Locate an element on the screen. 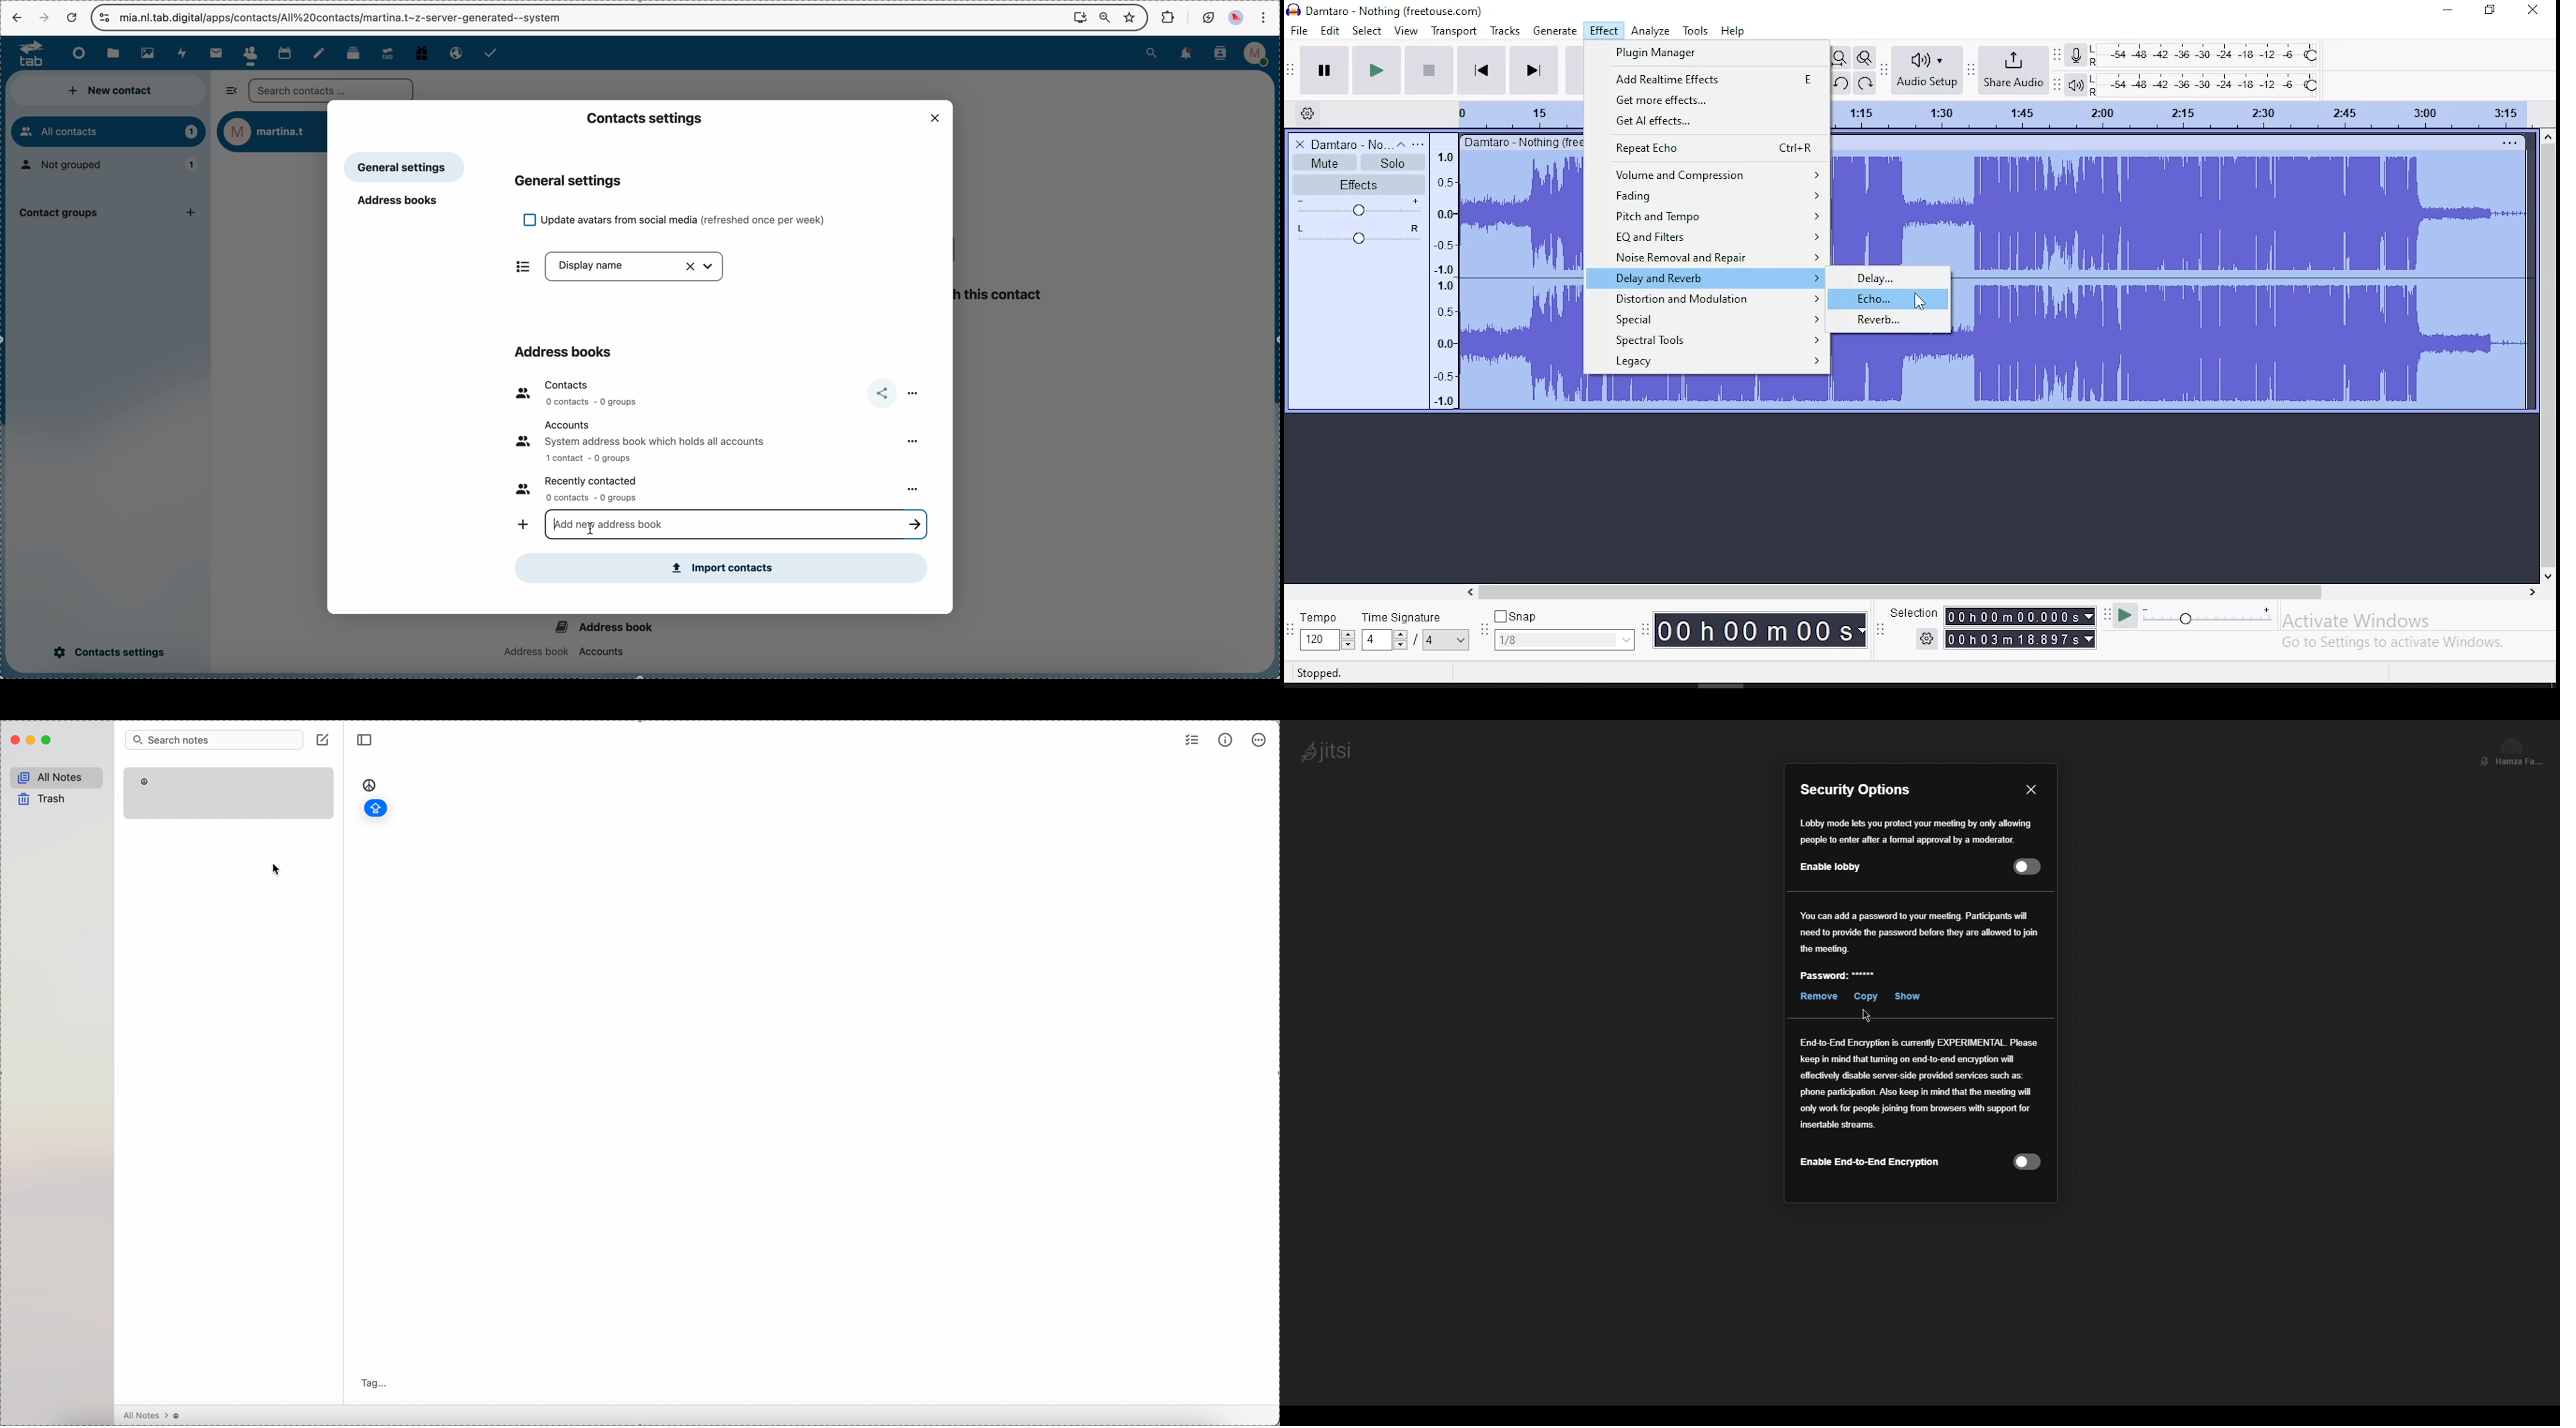  click on contacts settings is located at coordinates (109, 654).